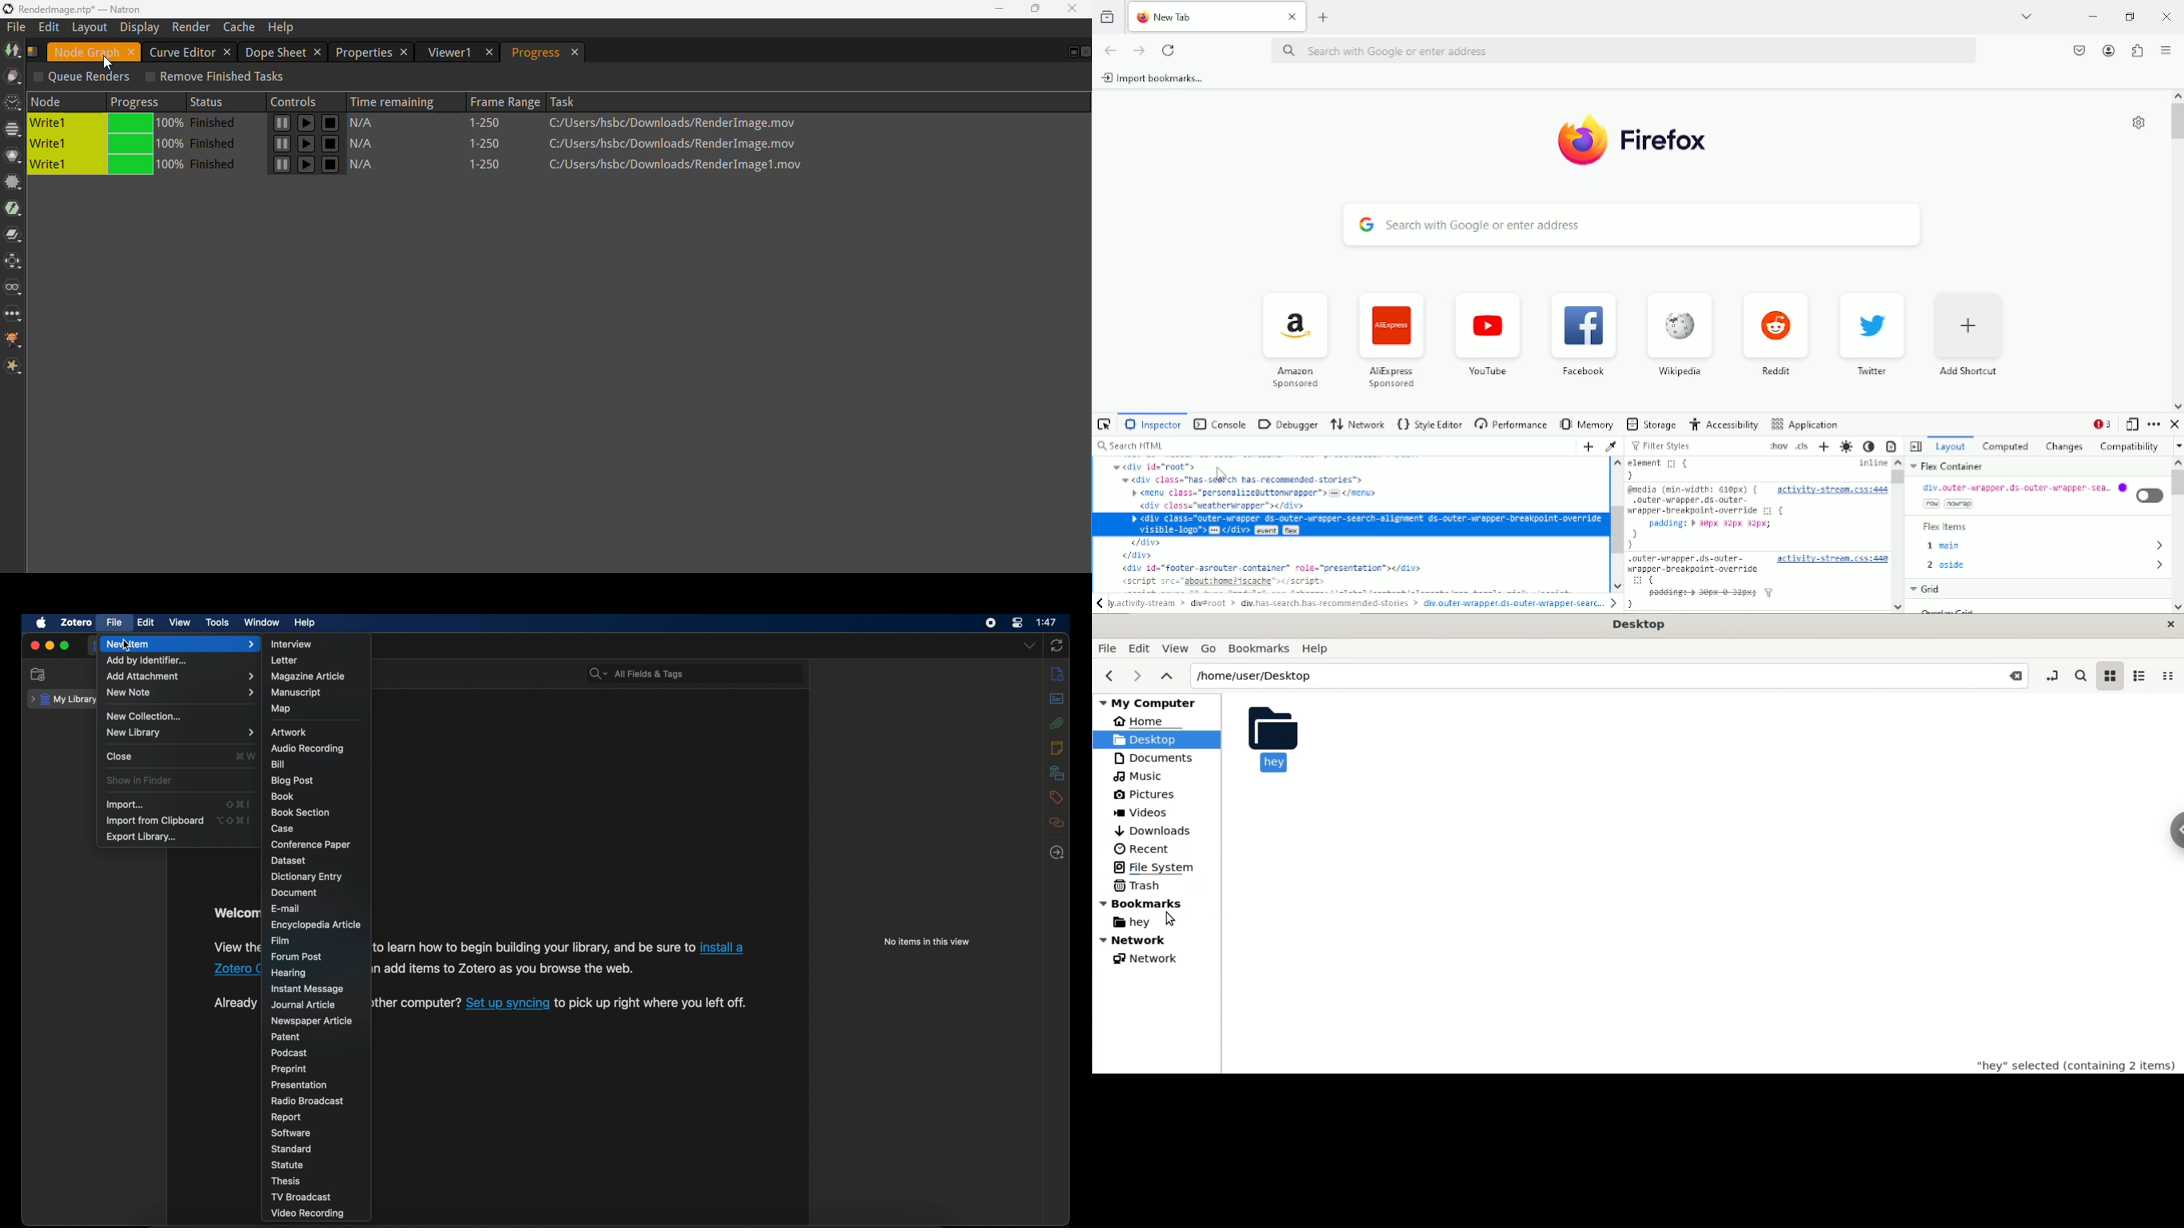 Image resolution: width=2184 pixels, height=1232 pixels. I want to click on option + shift + command + I, so click(233, 820).